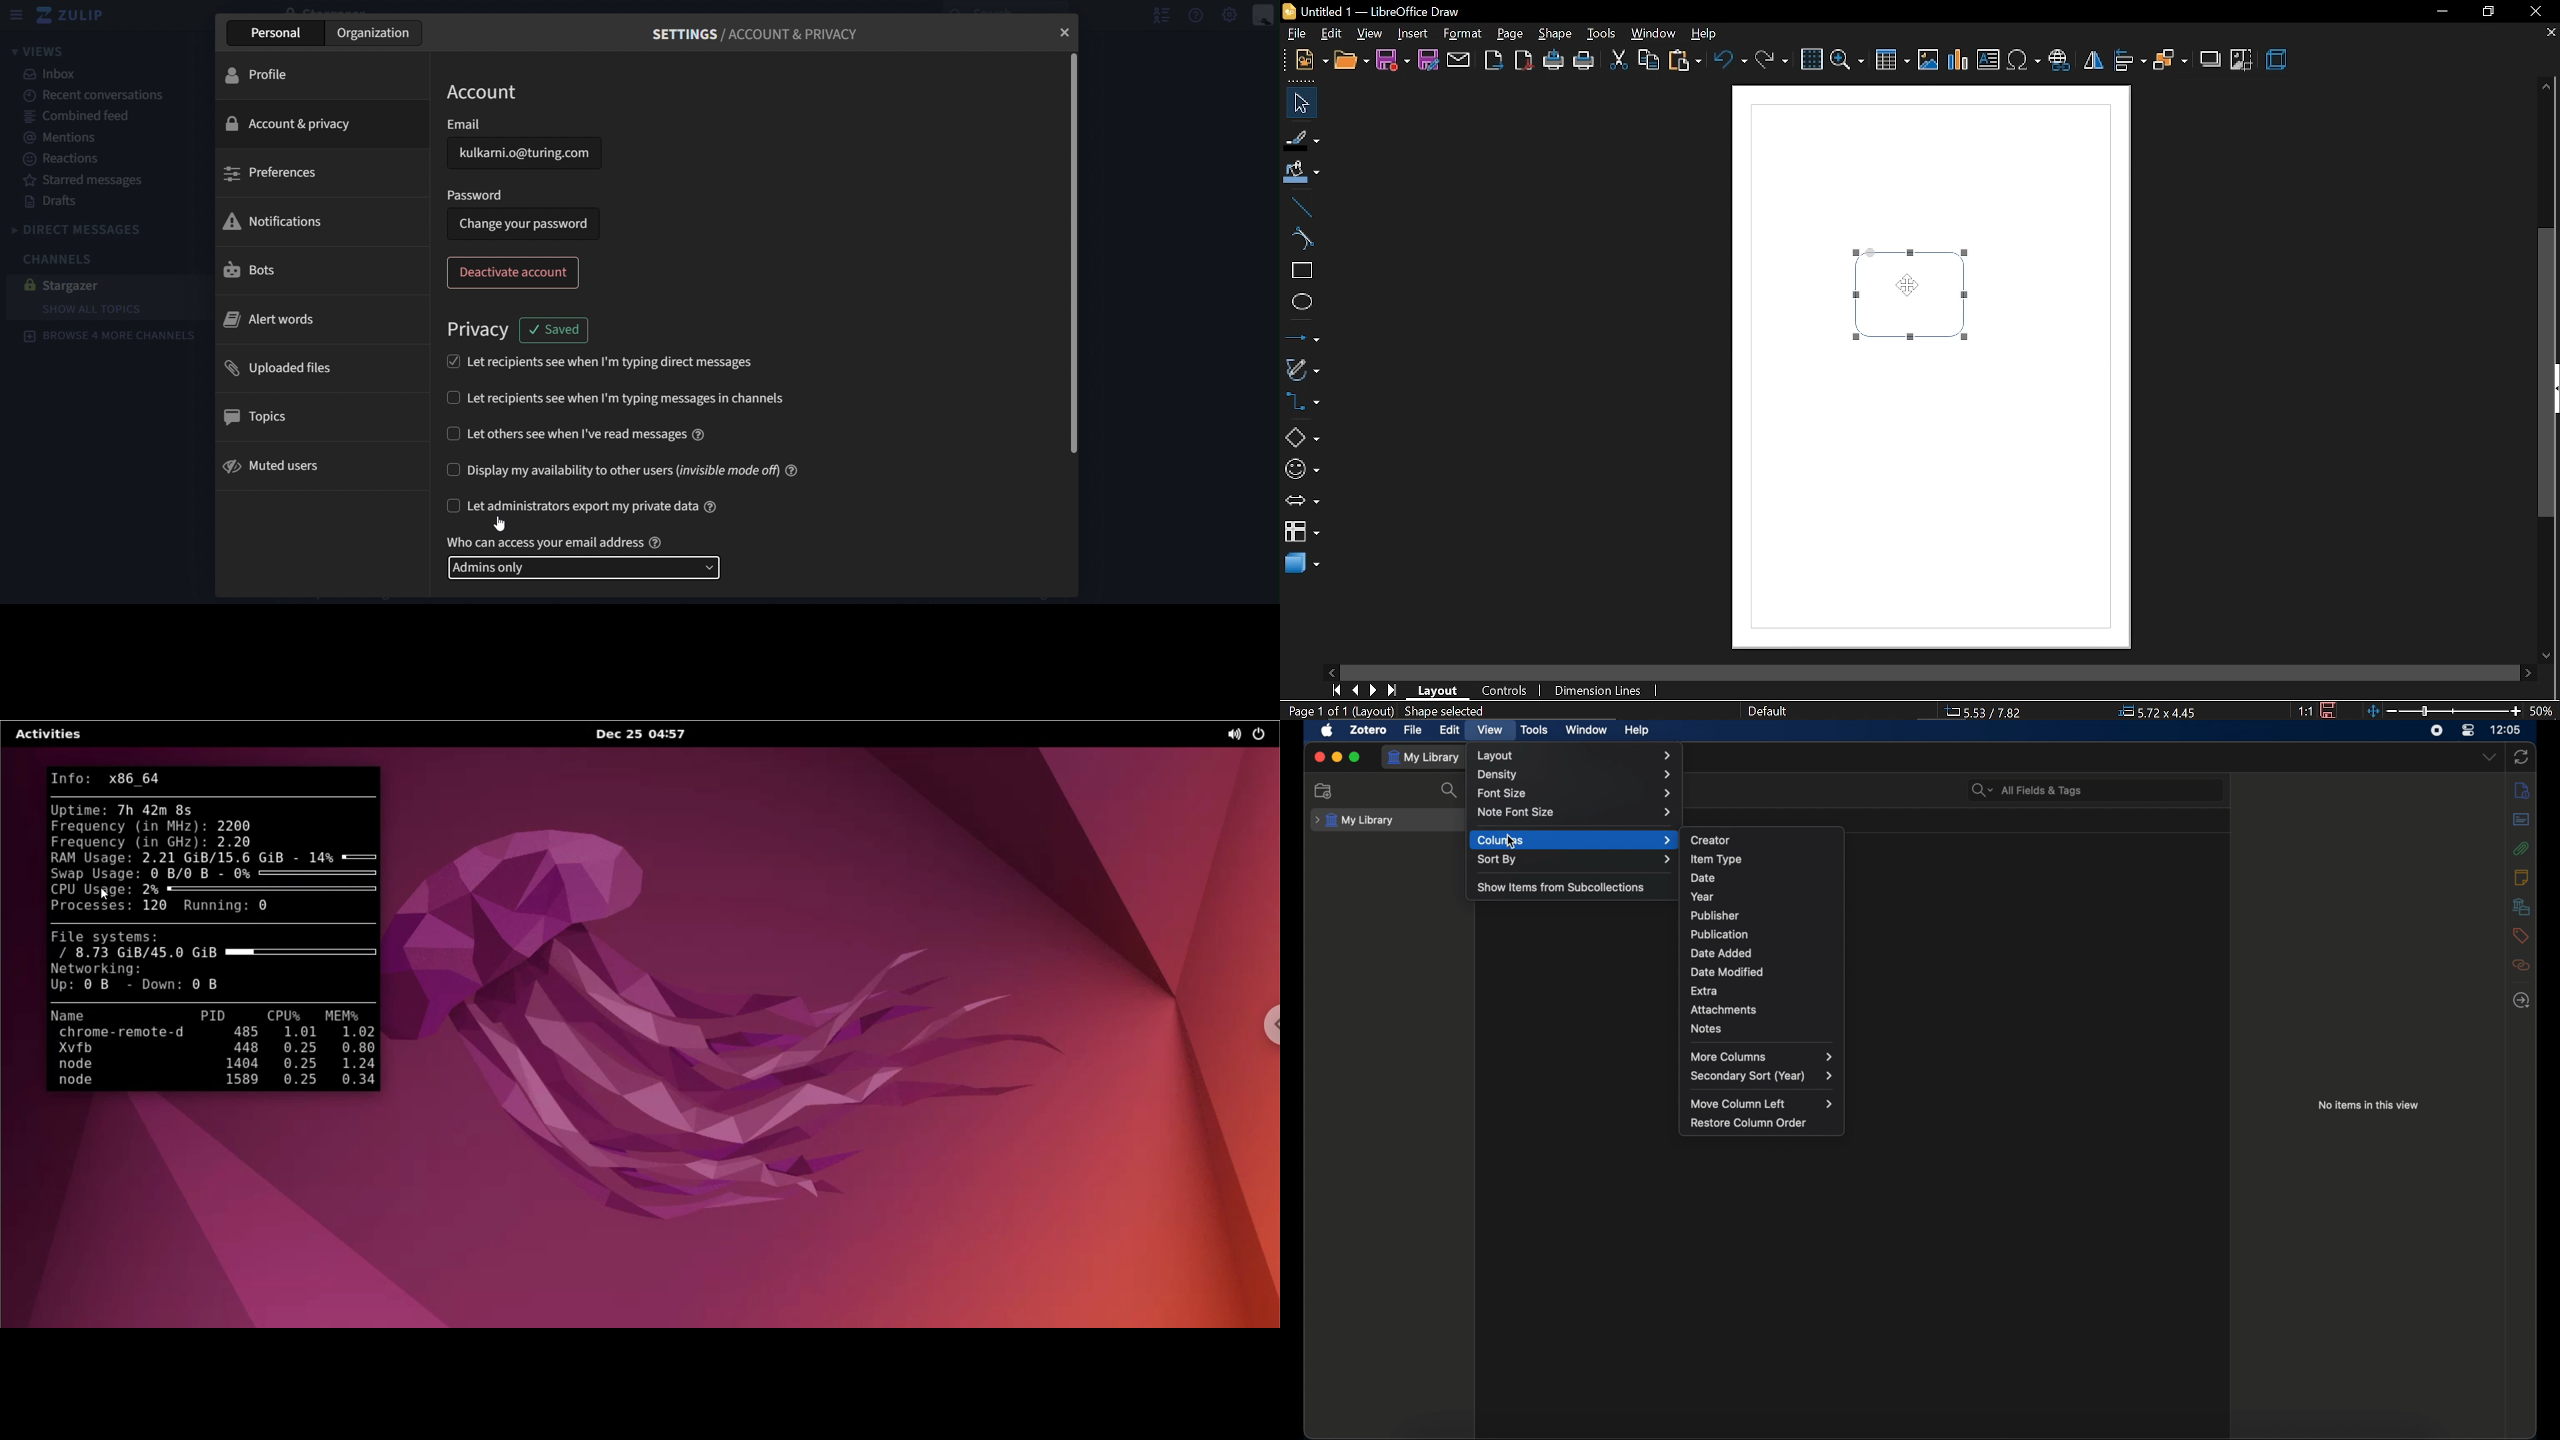 Image resolution: width=2576 pixels, height=1456 pixels. Describe the element at coordinates (1511, 841) in the screenshot. I see `cursor` at that location.